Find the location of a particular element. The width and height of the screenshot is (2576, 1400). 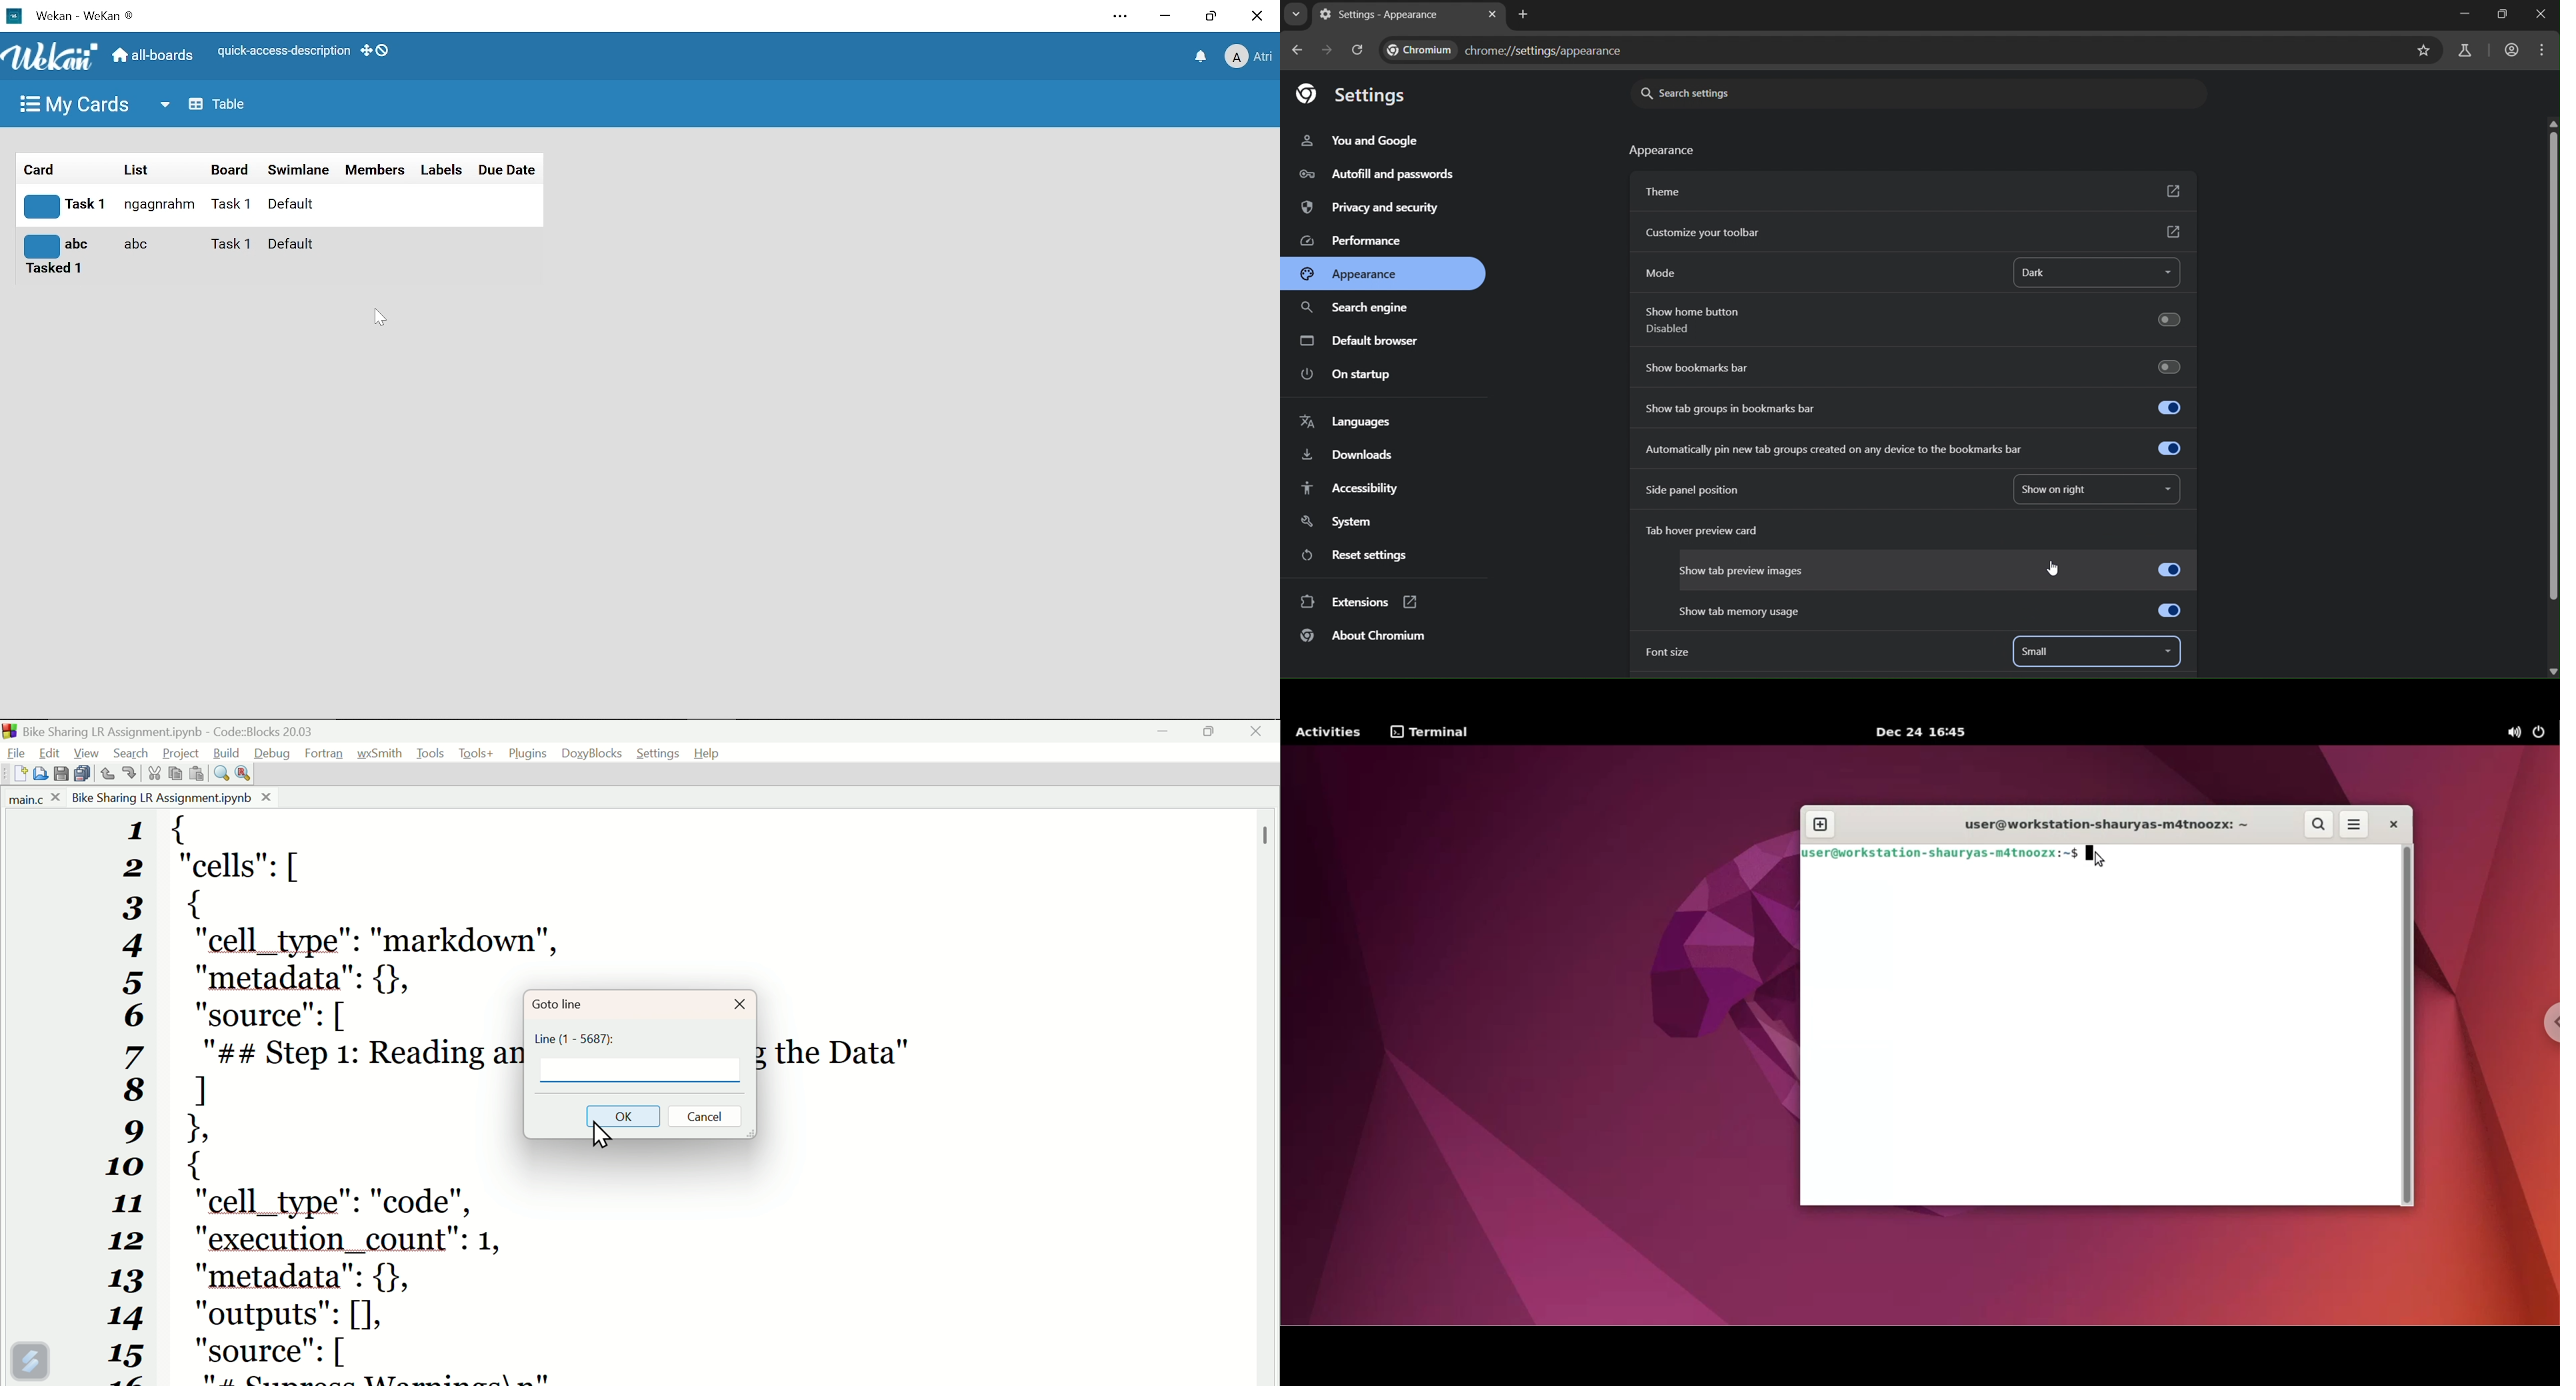

Swimlane is located at coordinates (298, 170).